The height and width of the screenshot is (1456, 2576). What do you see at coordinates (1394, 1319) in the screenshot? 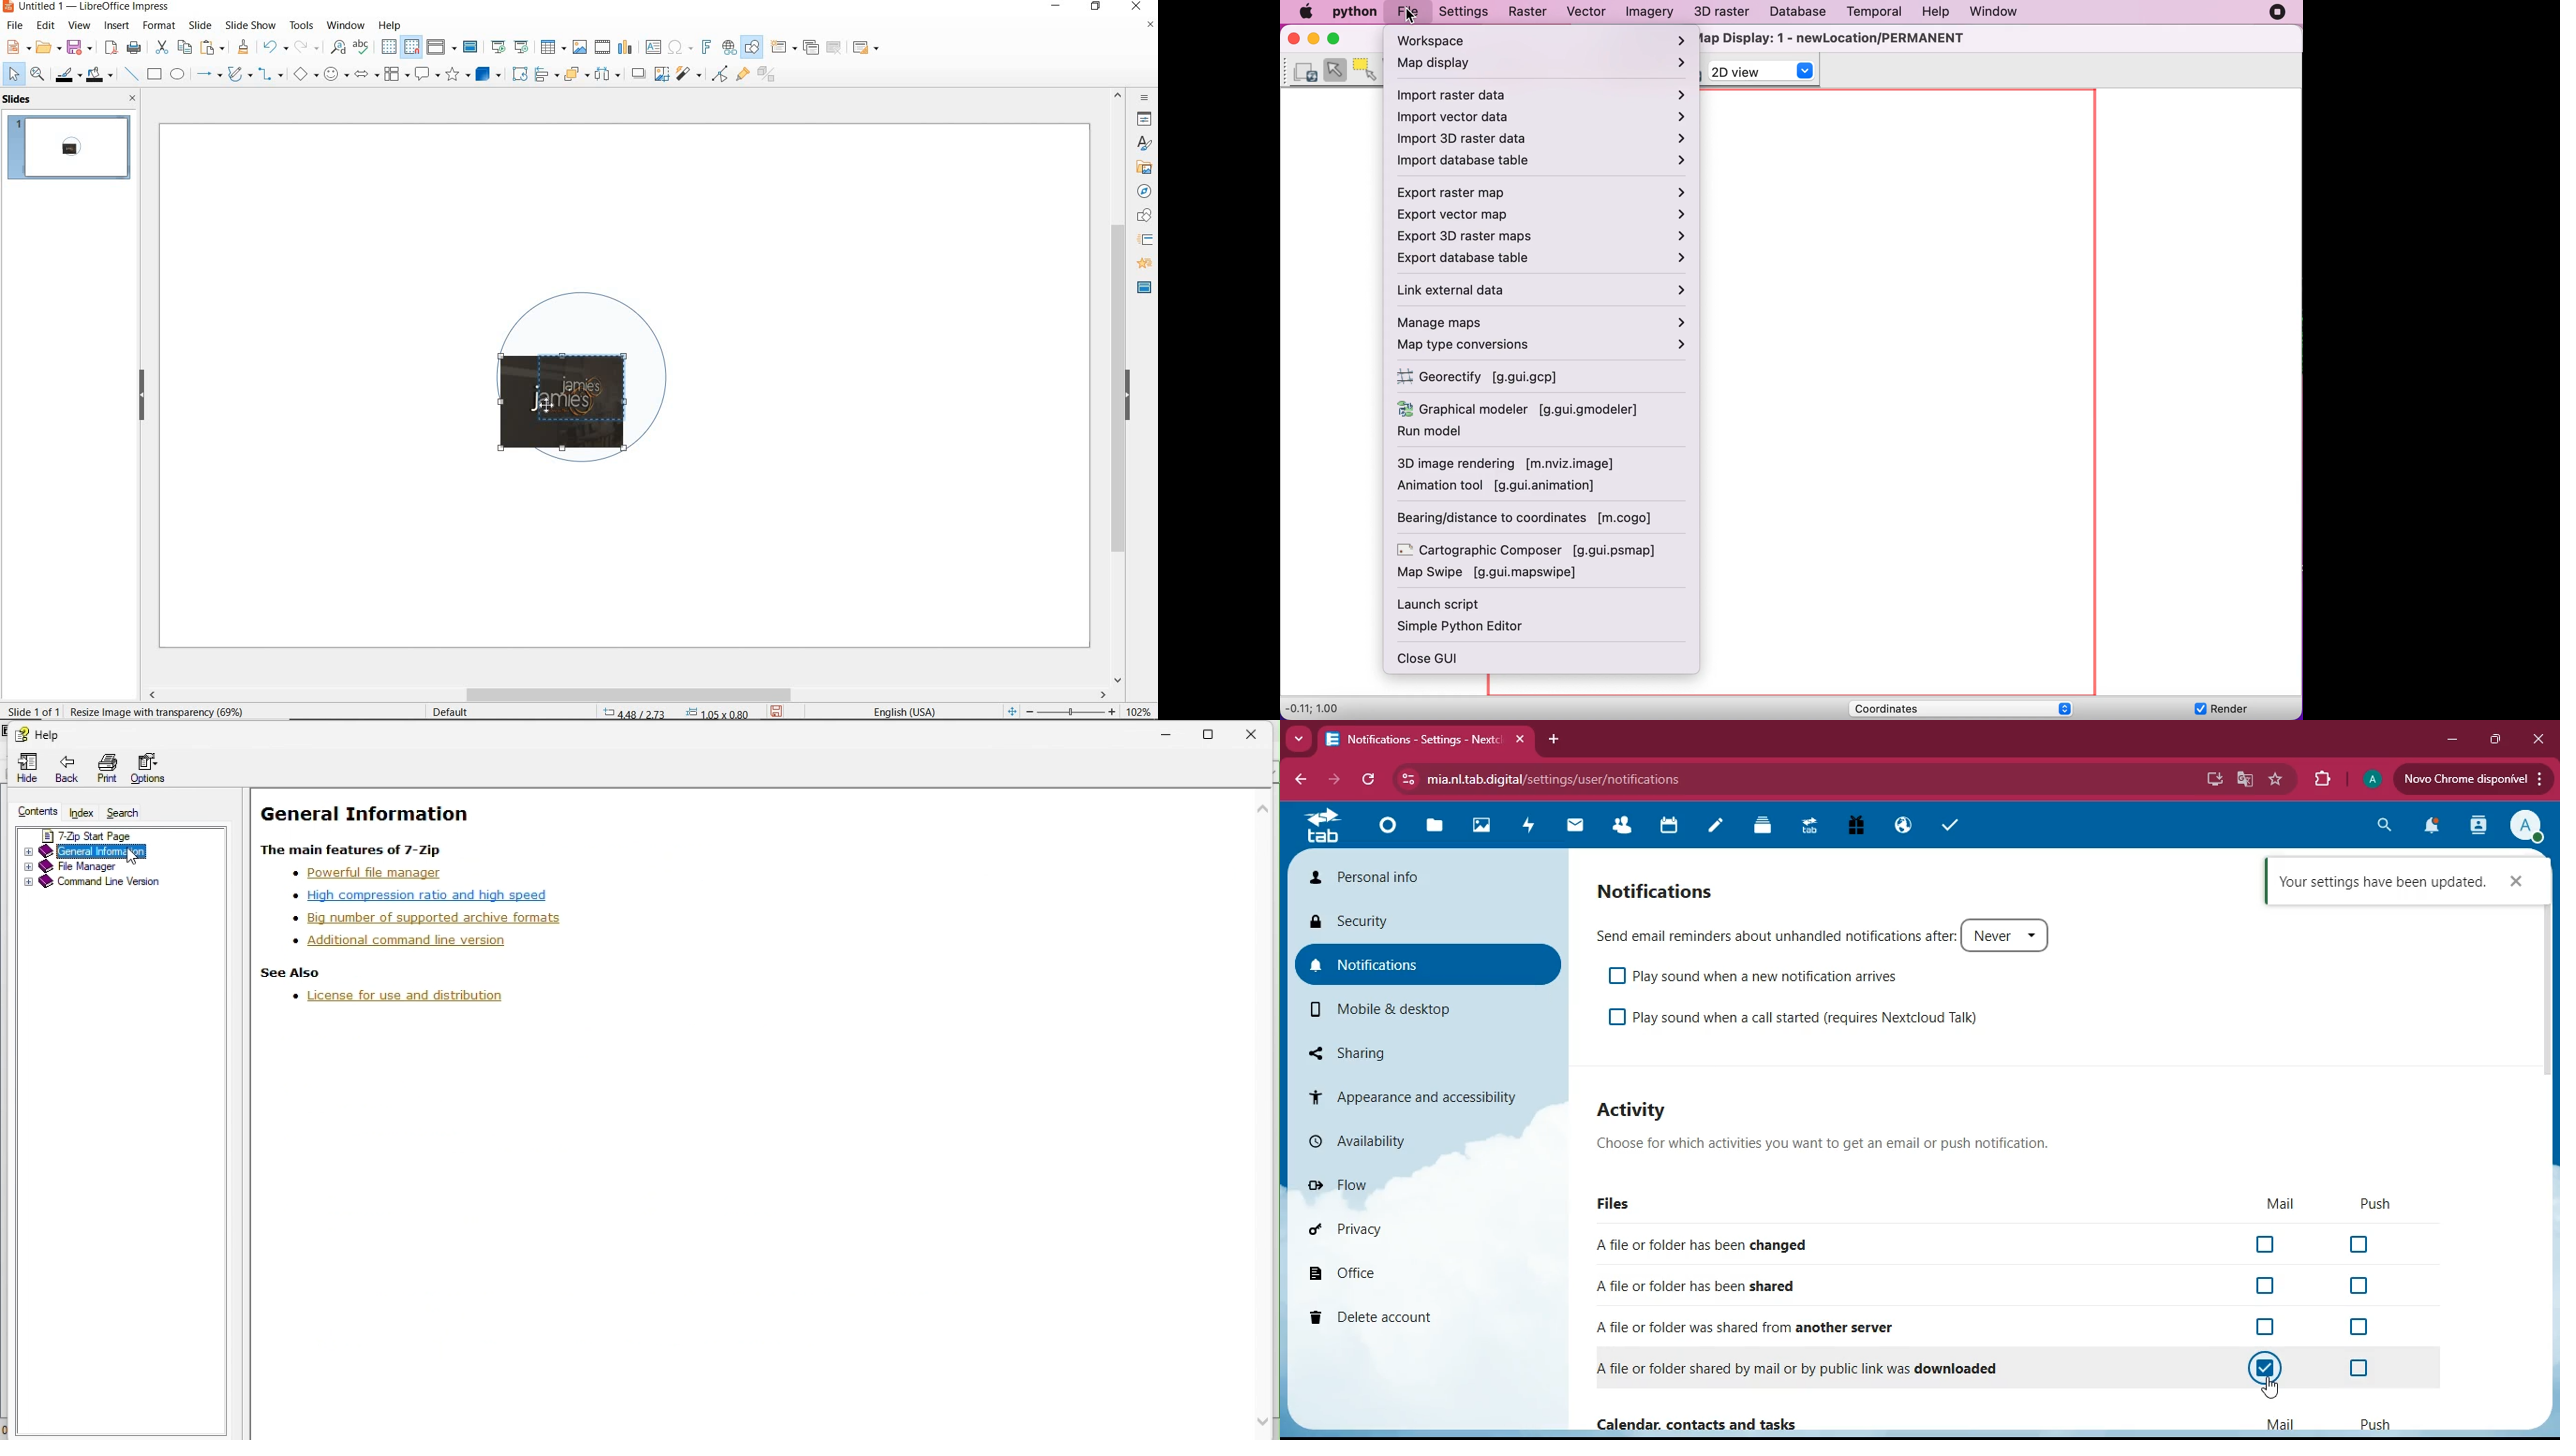
I see `delete` at bounding box center [1394, 1319].